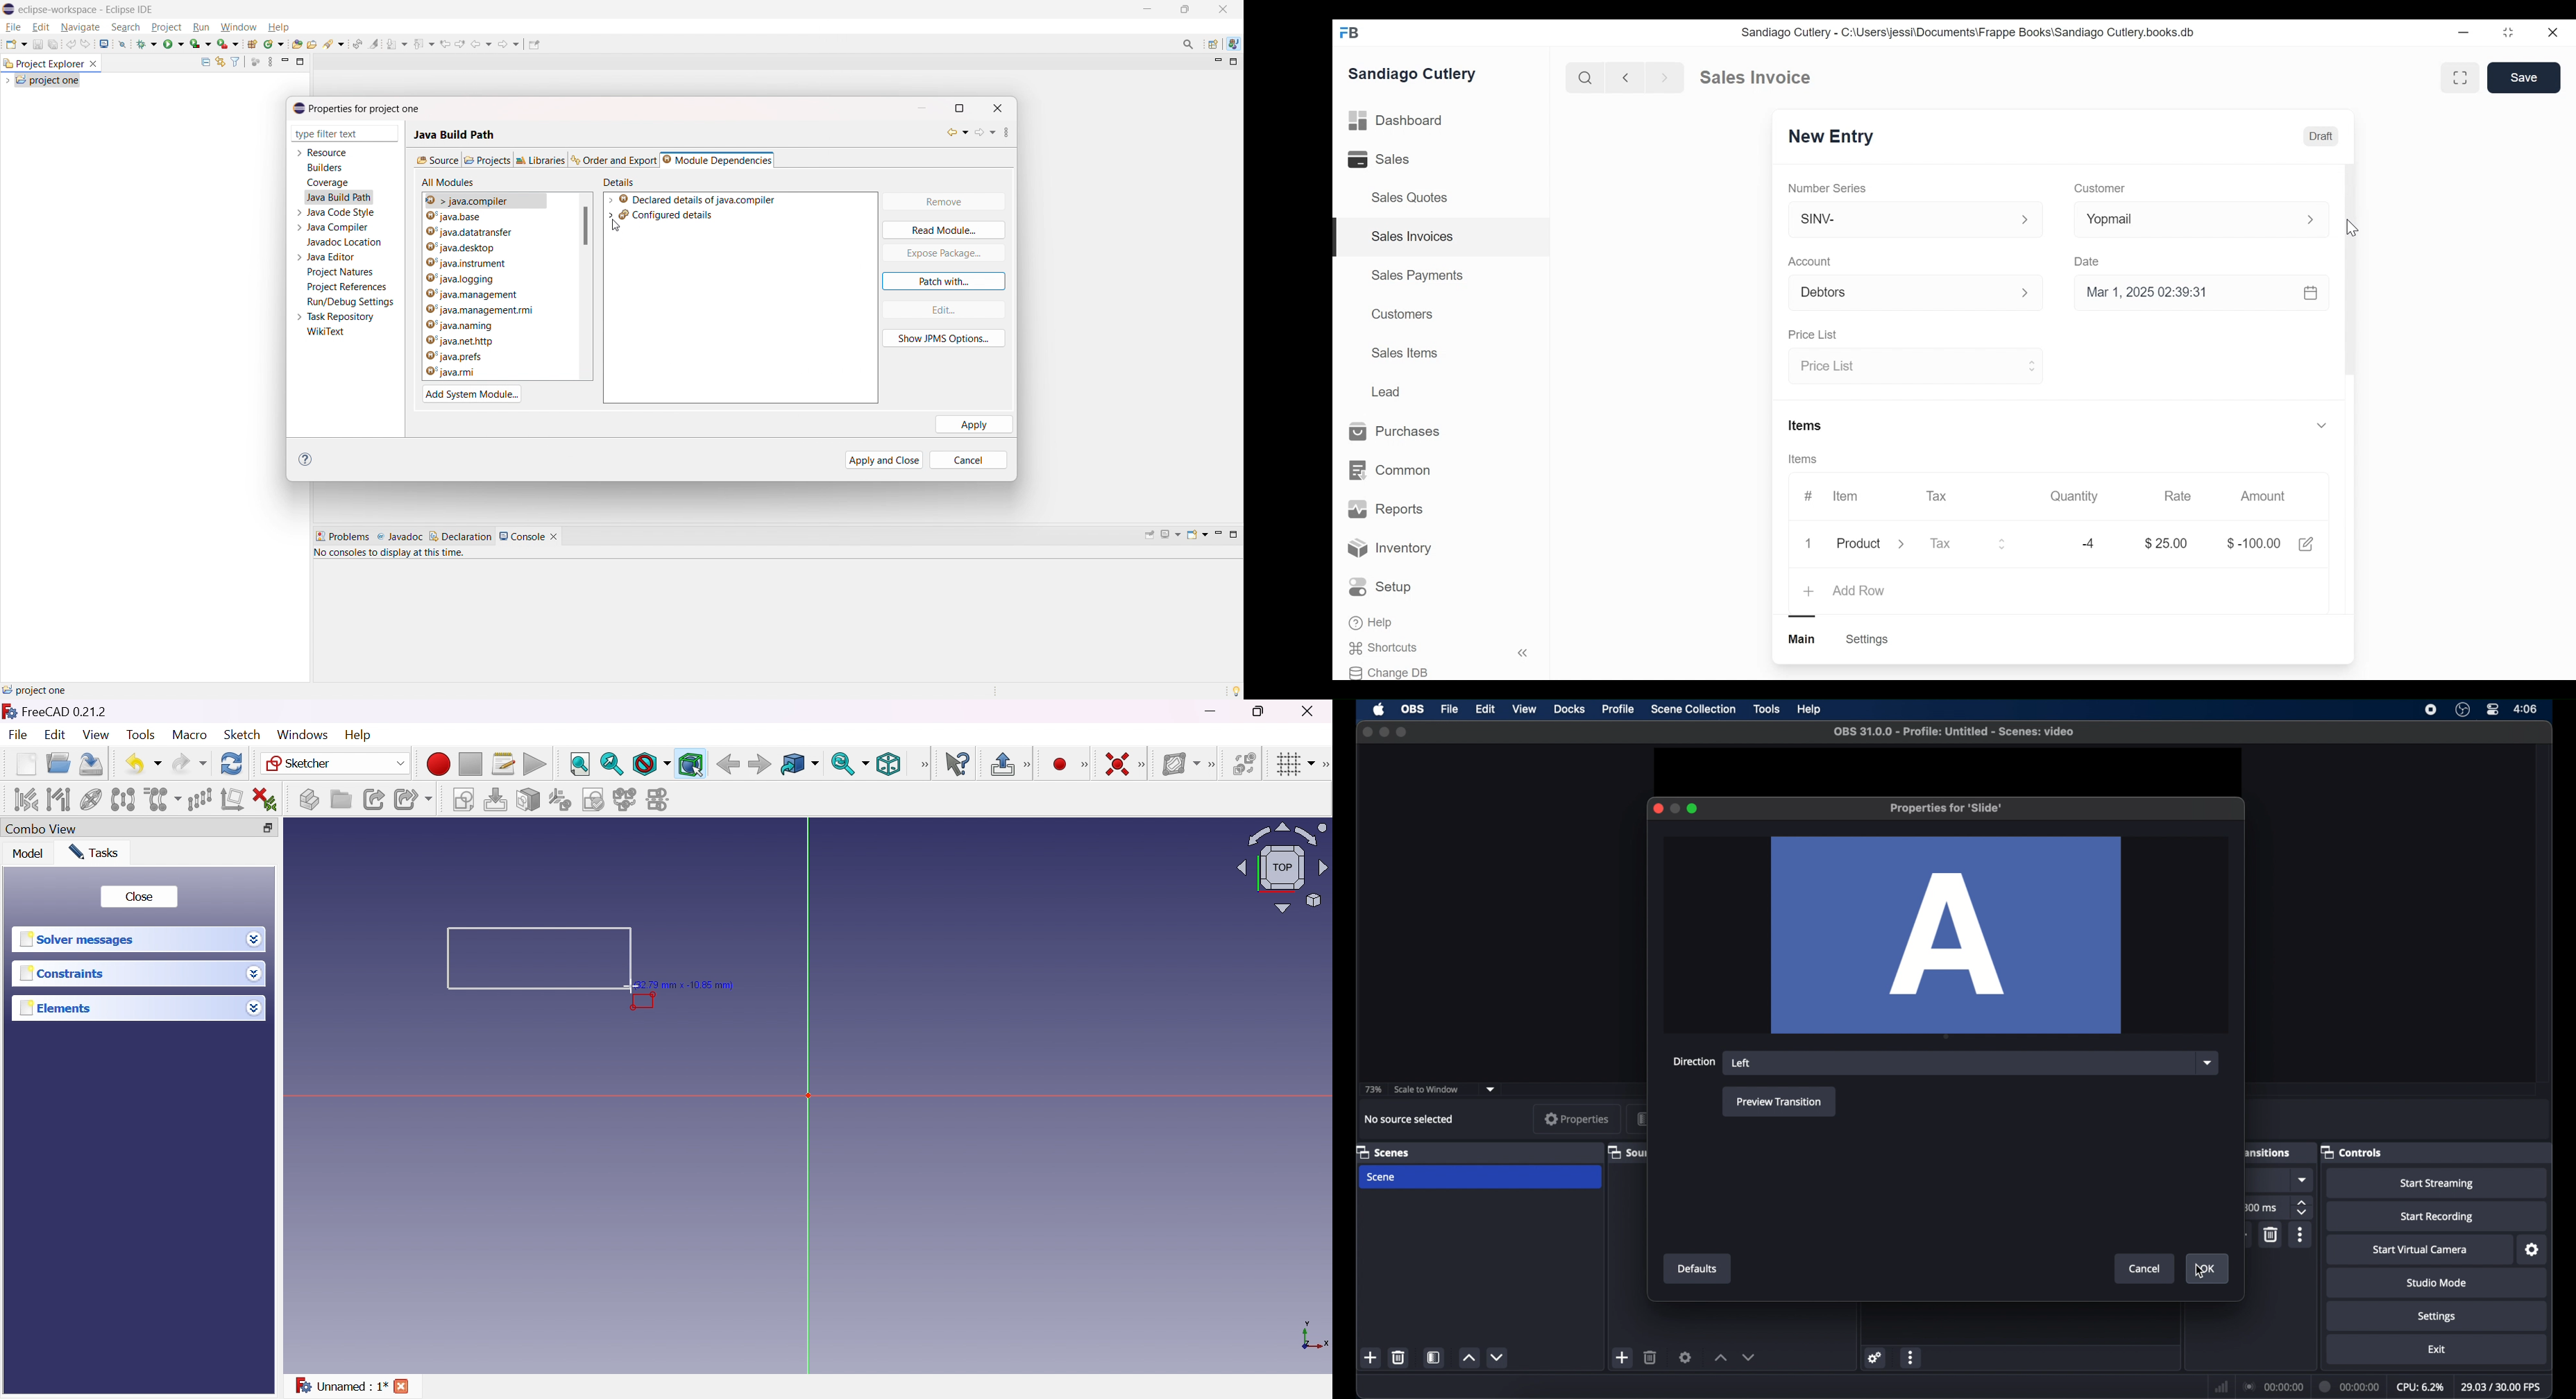  What do you see at coordinates (1968, 544) in the screenshot?
I see `Tax` at bounding box center [1968, 544].